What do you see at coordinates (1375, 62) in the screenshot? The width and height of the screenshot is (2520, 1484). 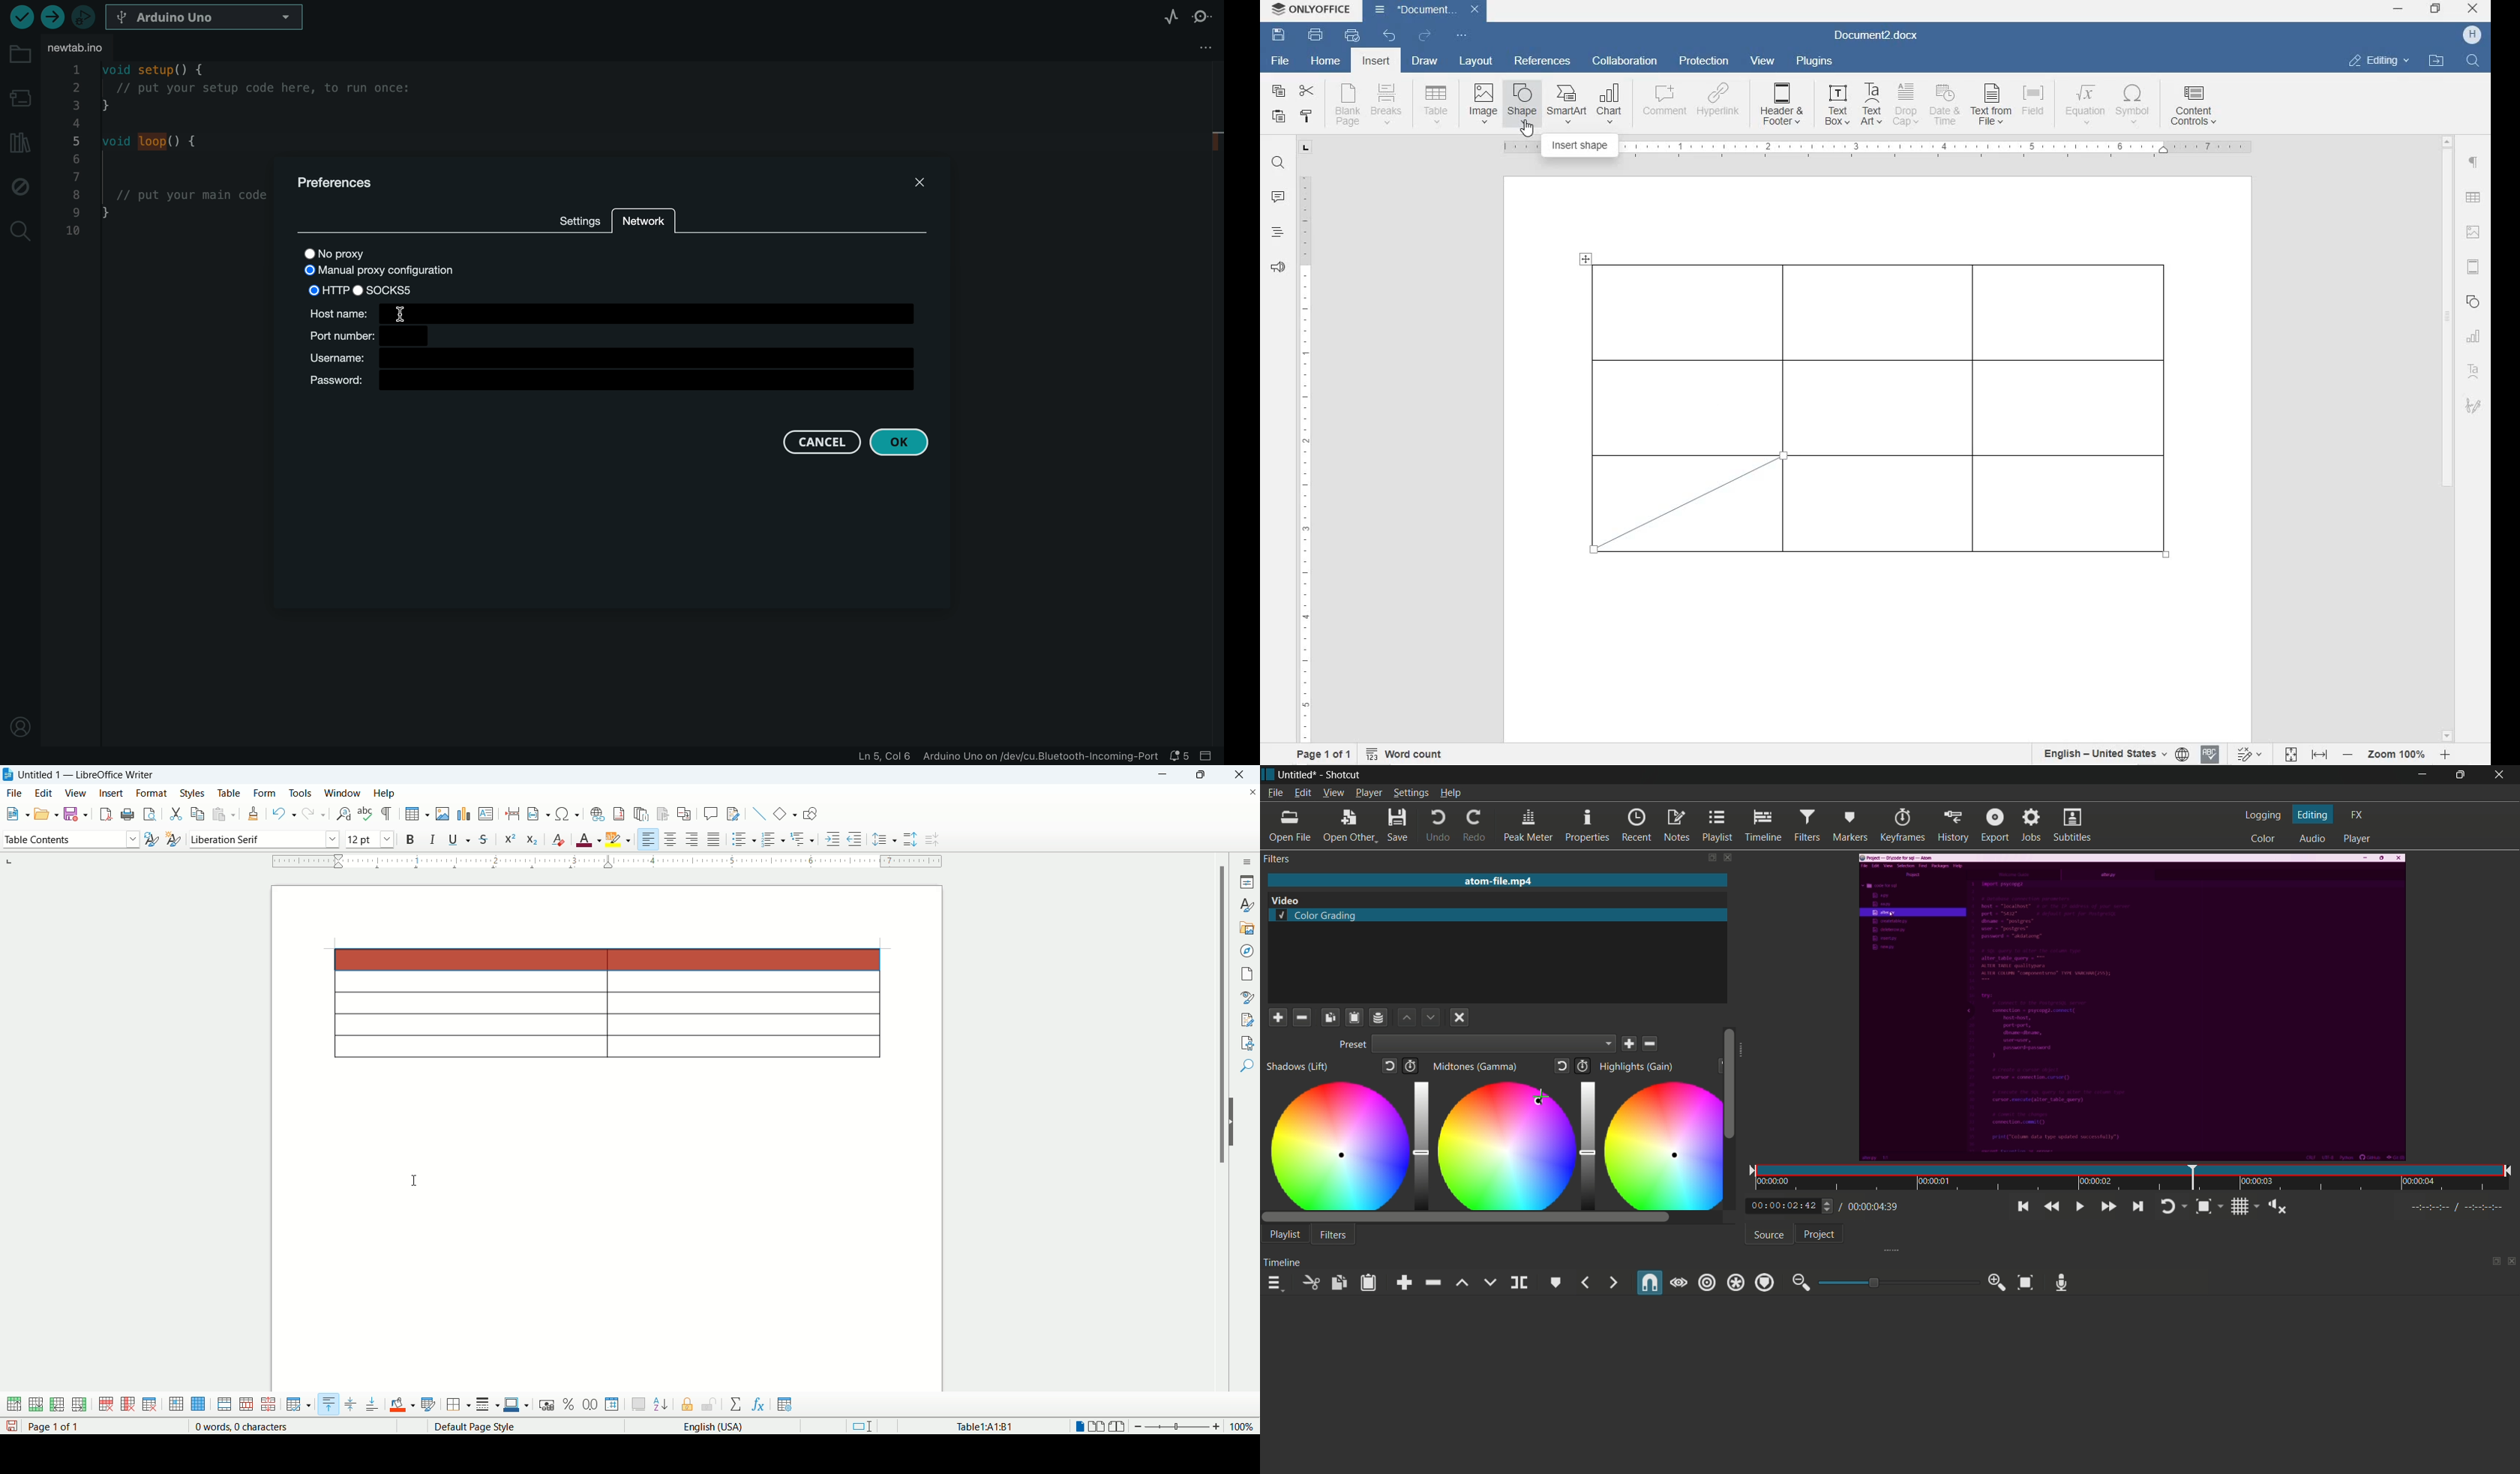 I see `insert` at bounding box center [1375, 62].